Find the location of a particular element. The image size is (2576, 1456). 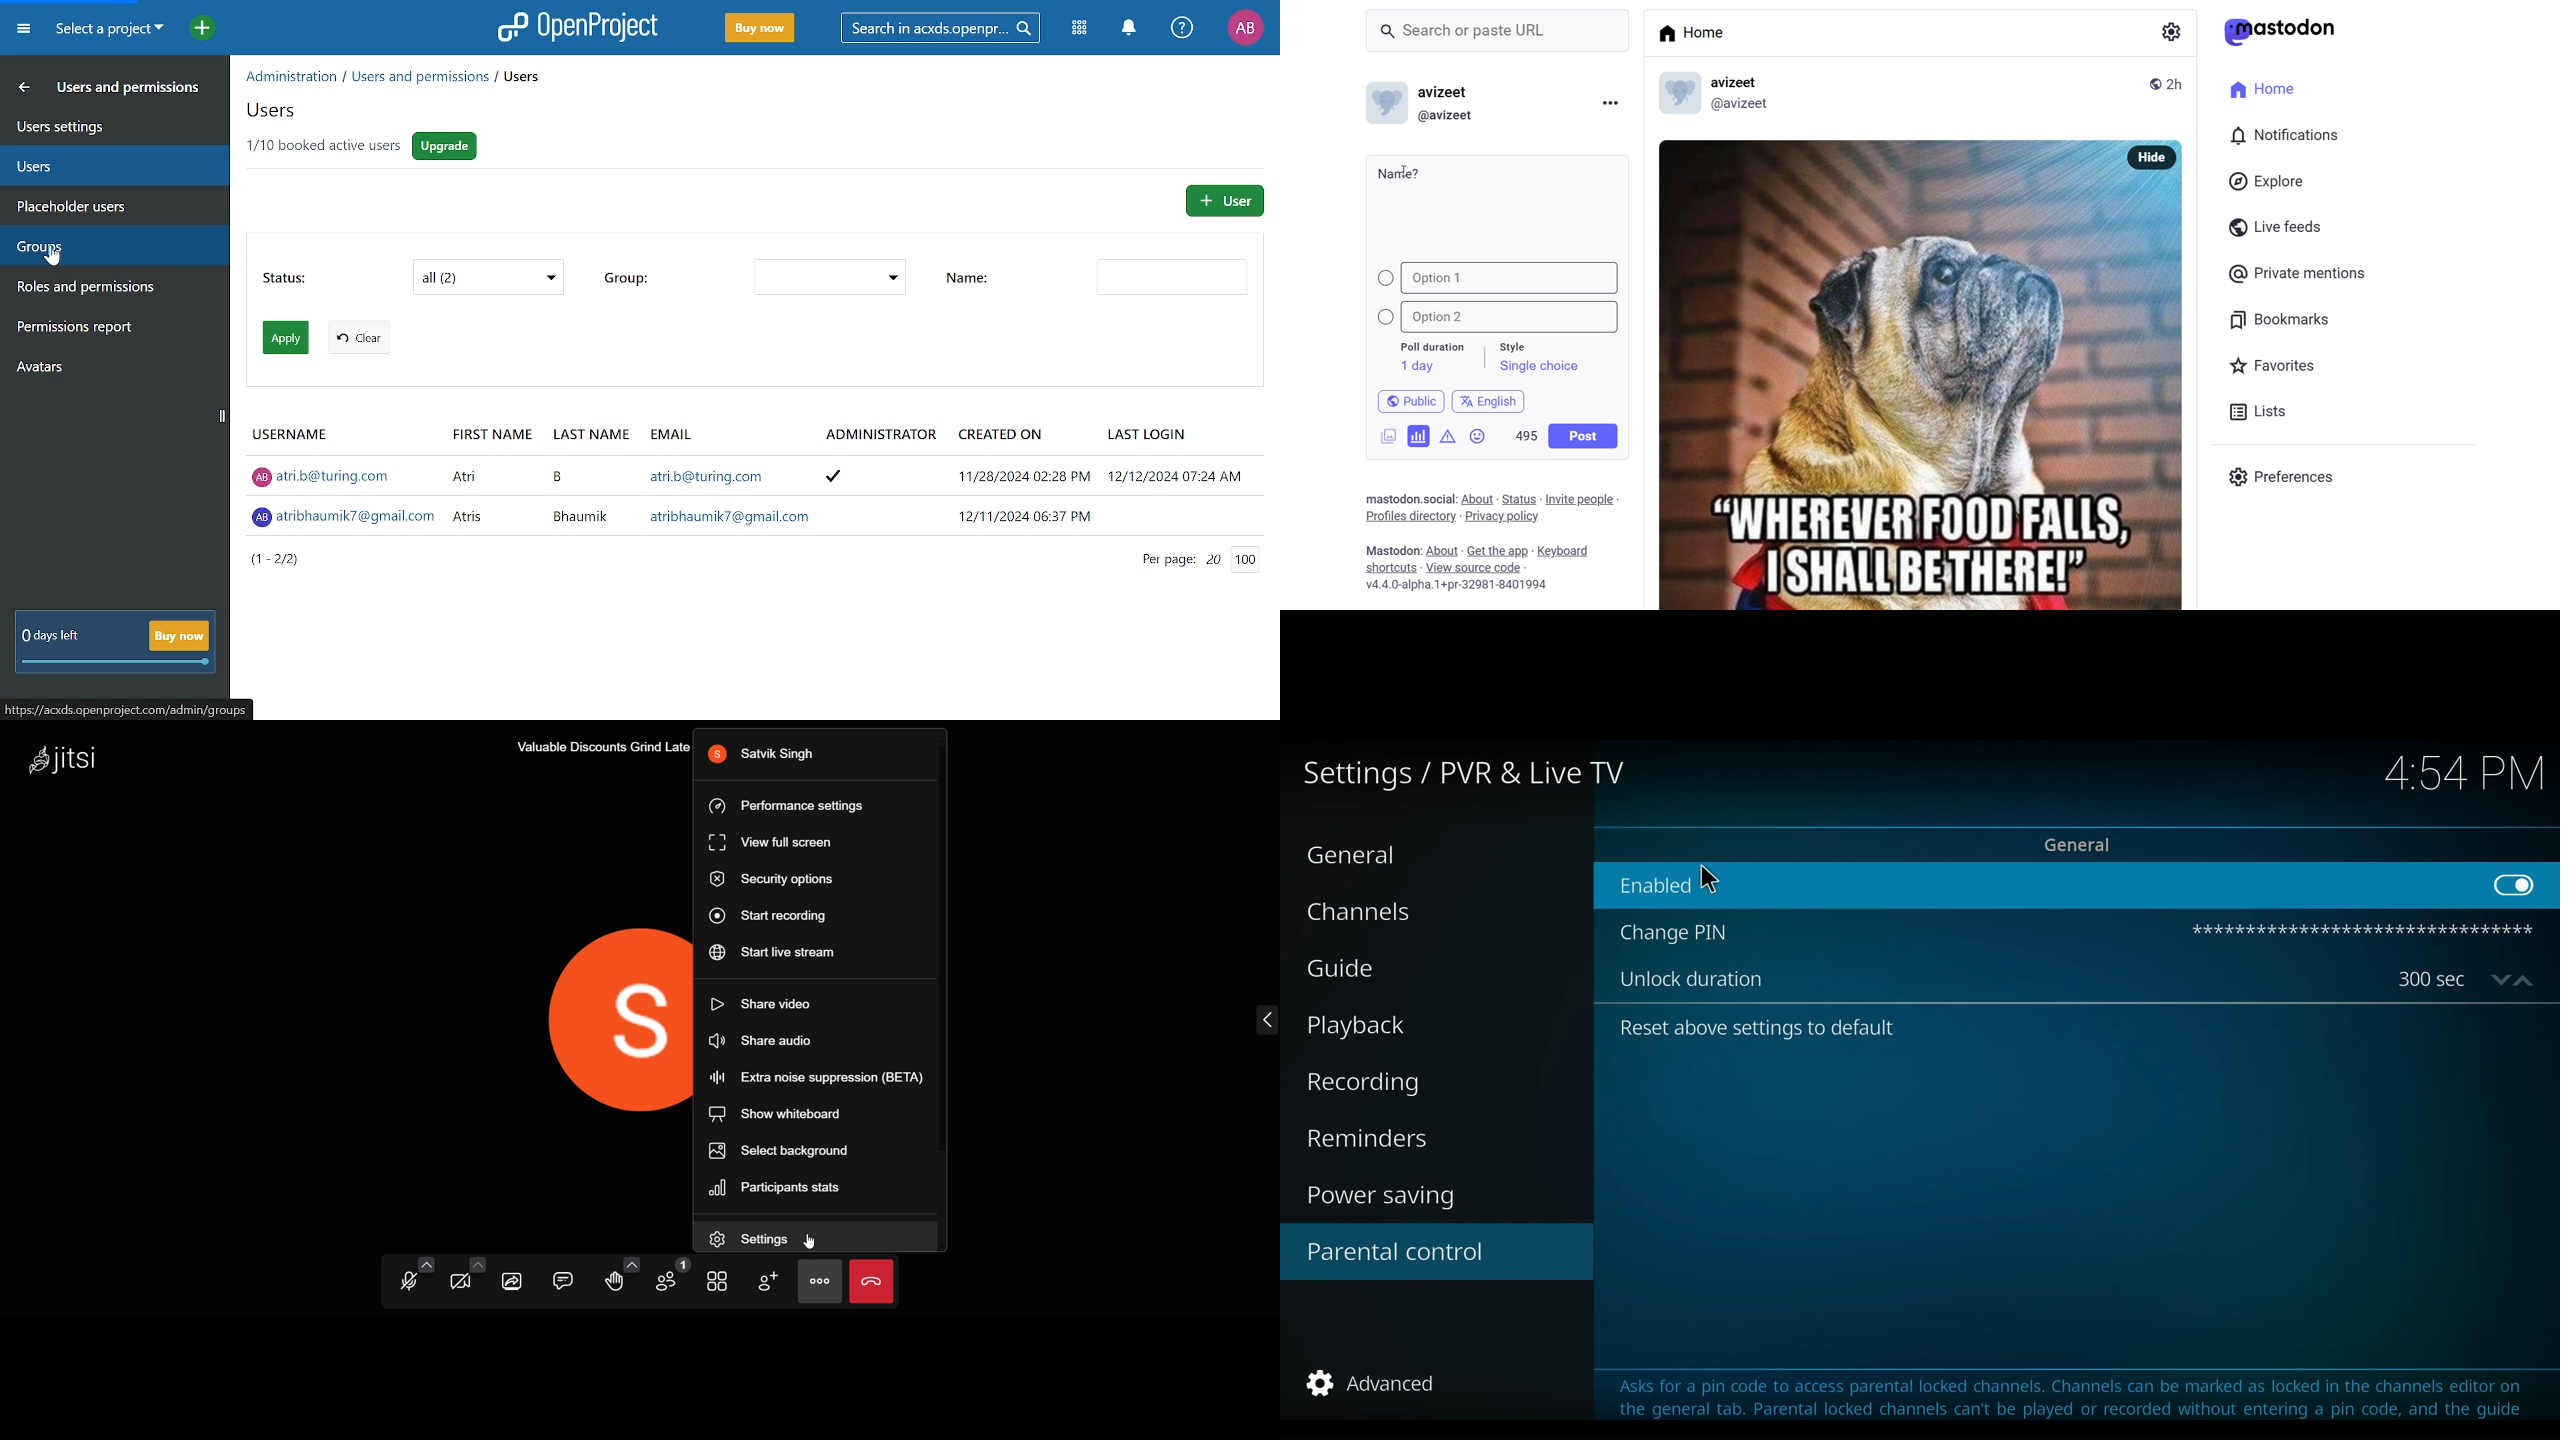

chat is located at coordinates (563, 1279).